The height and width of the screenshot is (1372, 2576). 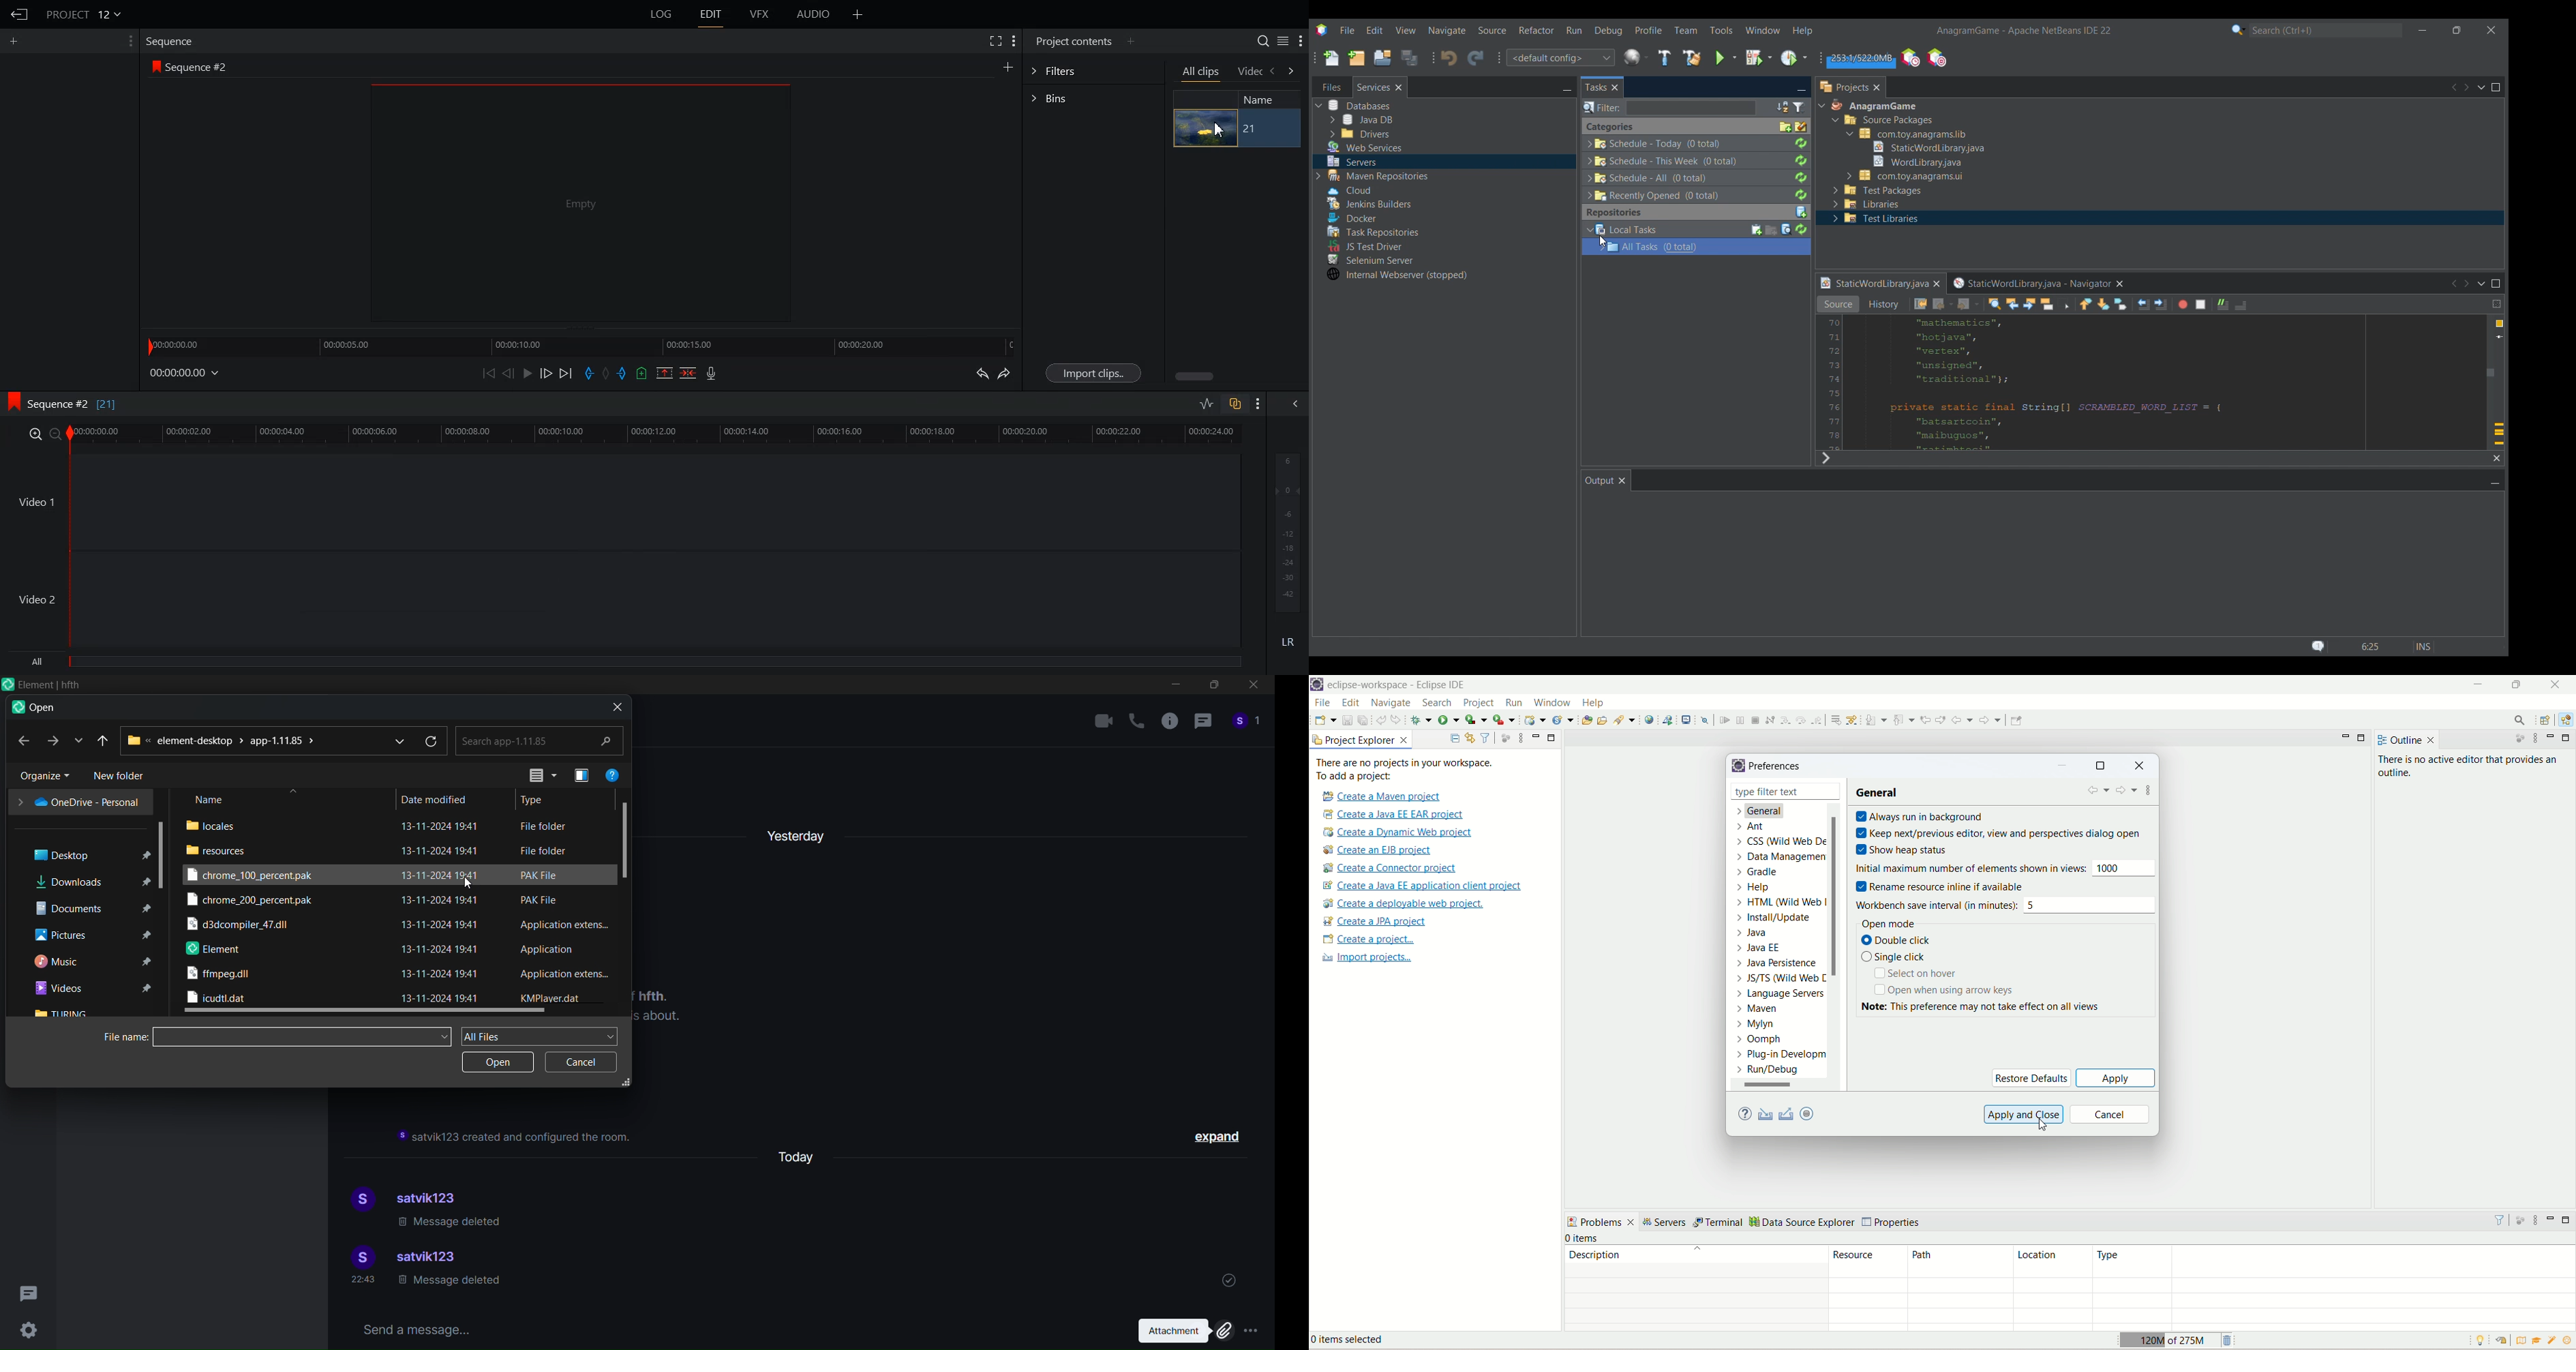 What do you see at coordinates (1274, 72) in the screenshot?
I see `backward` at bounding box center [1274, 72].